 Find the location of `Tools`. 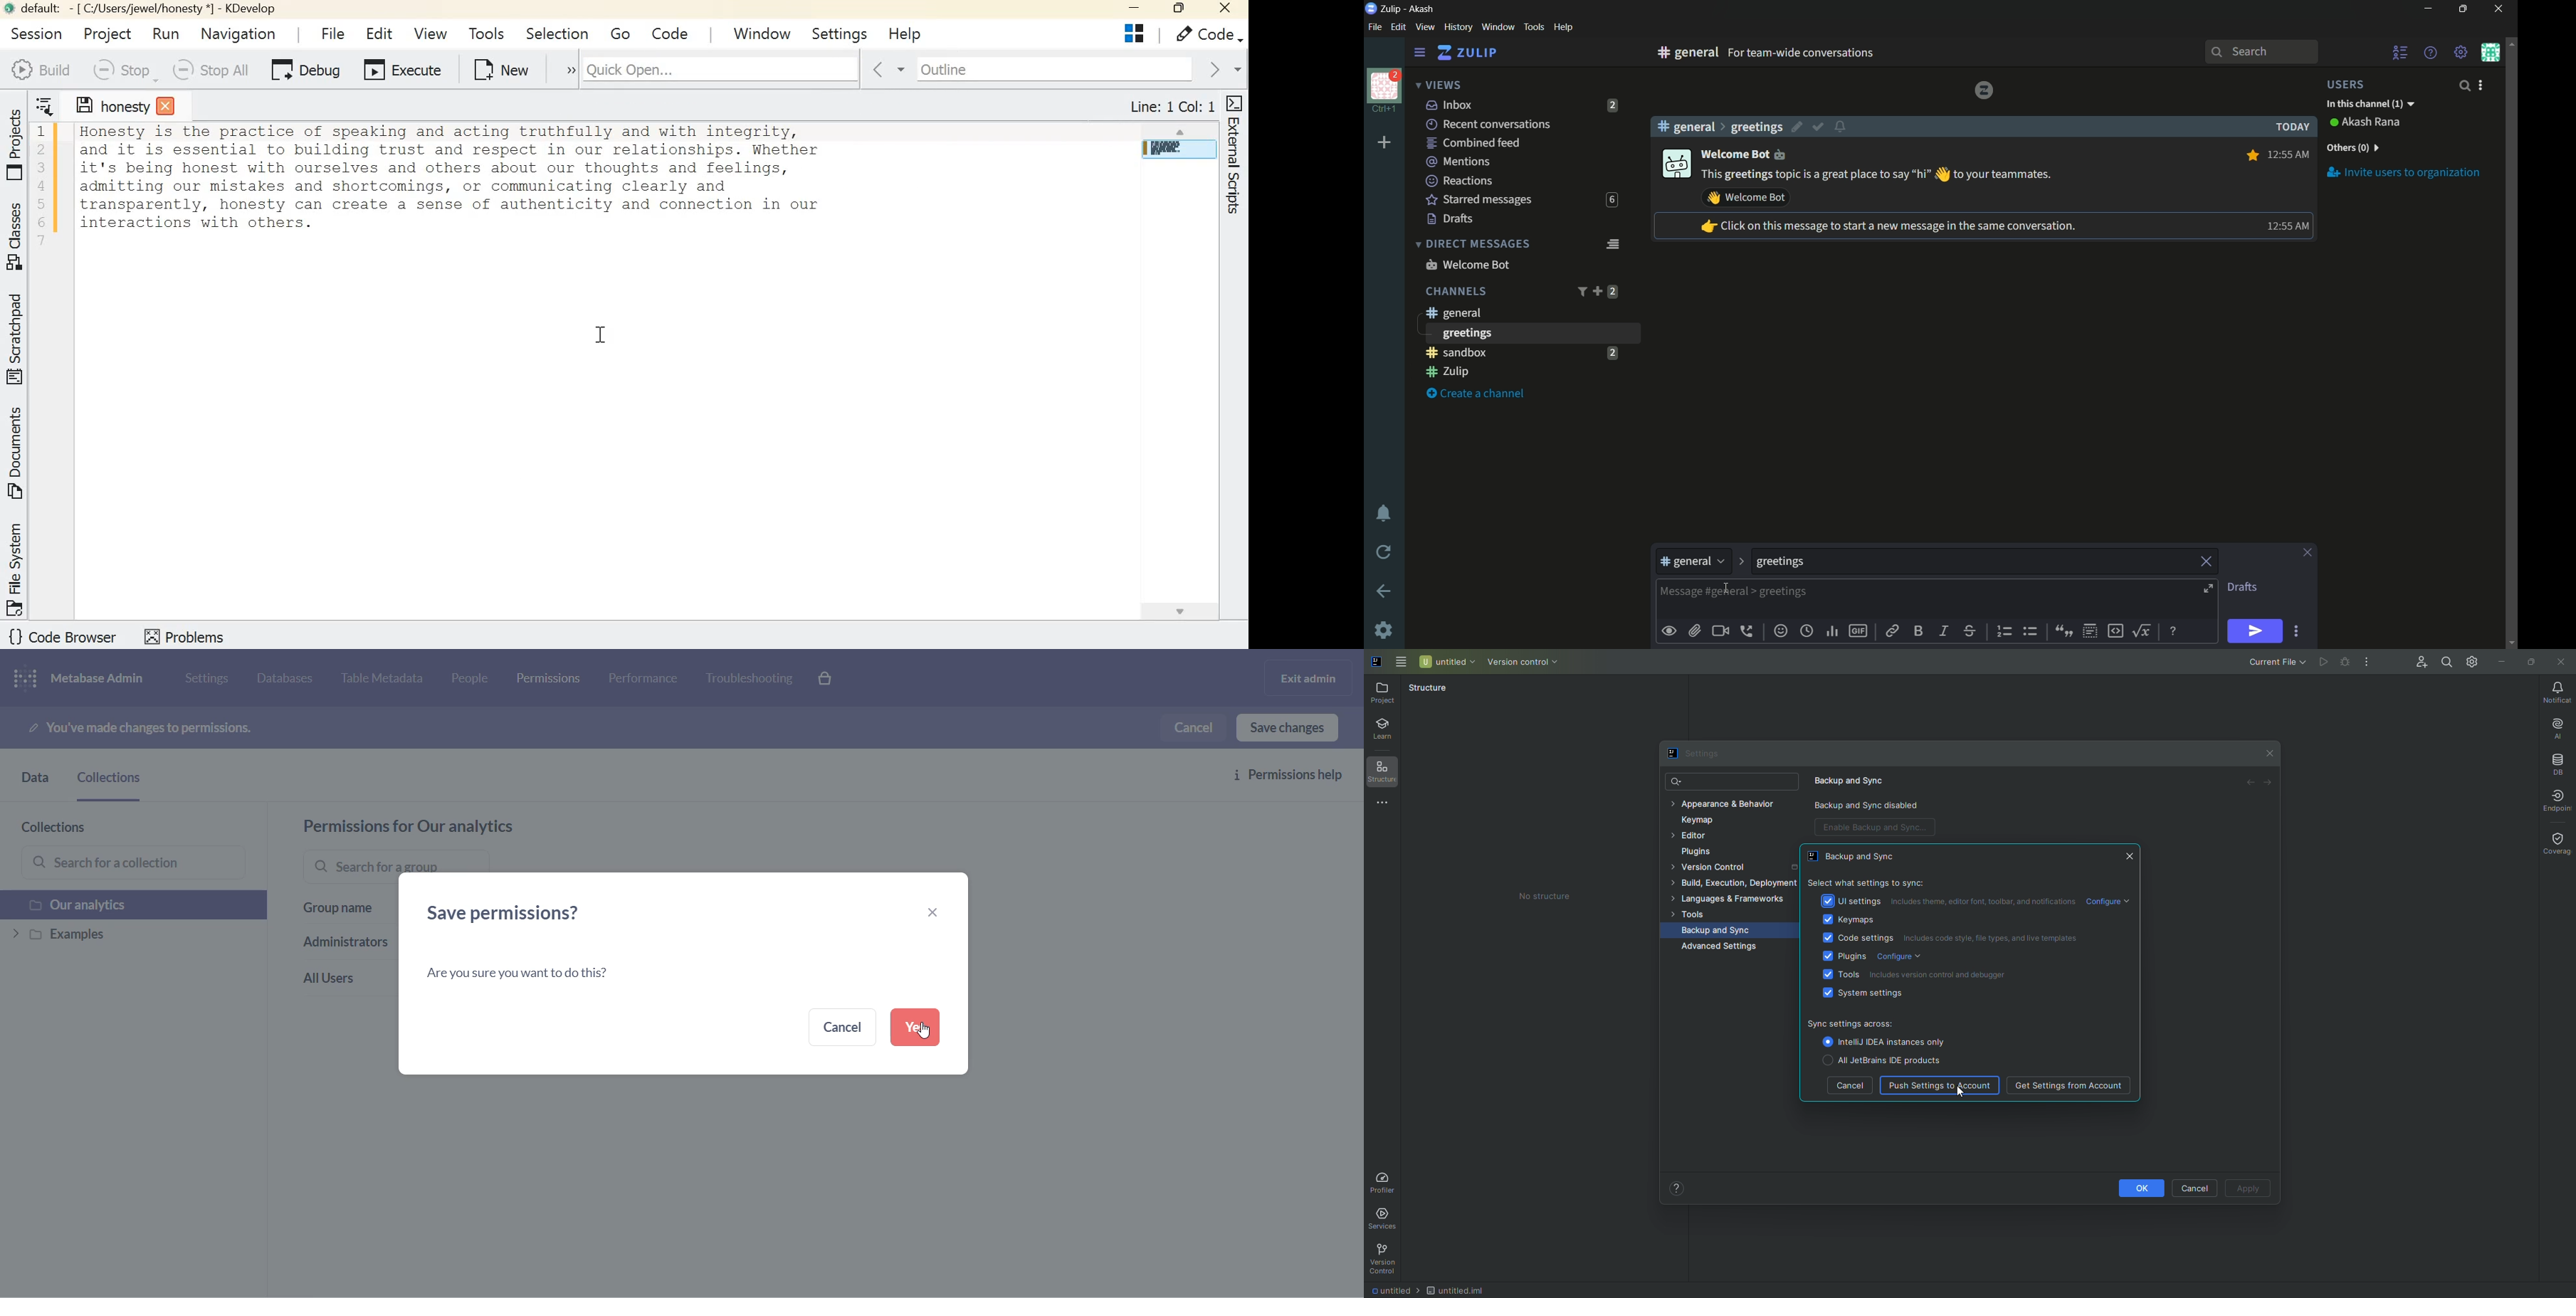

Tools is located at coordinates (1694, 914).